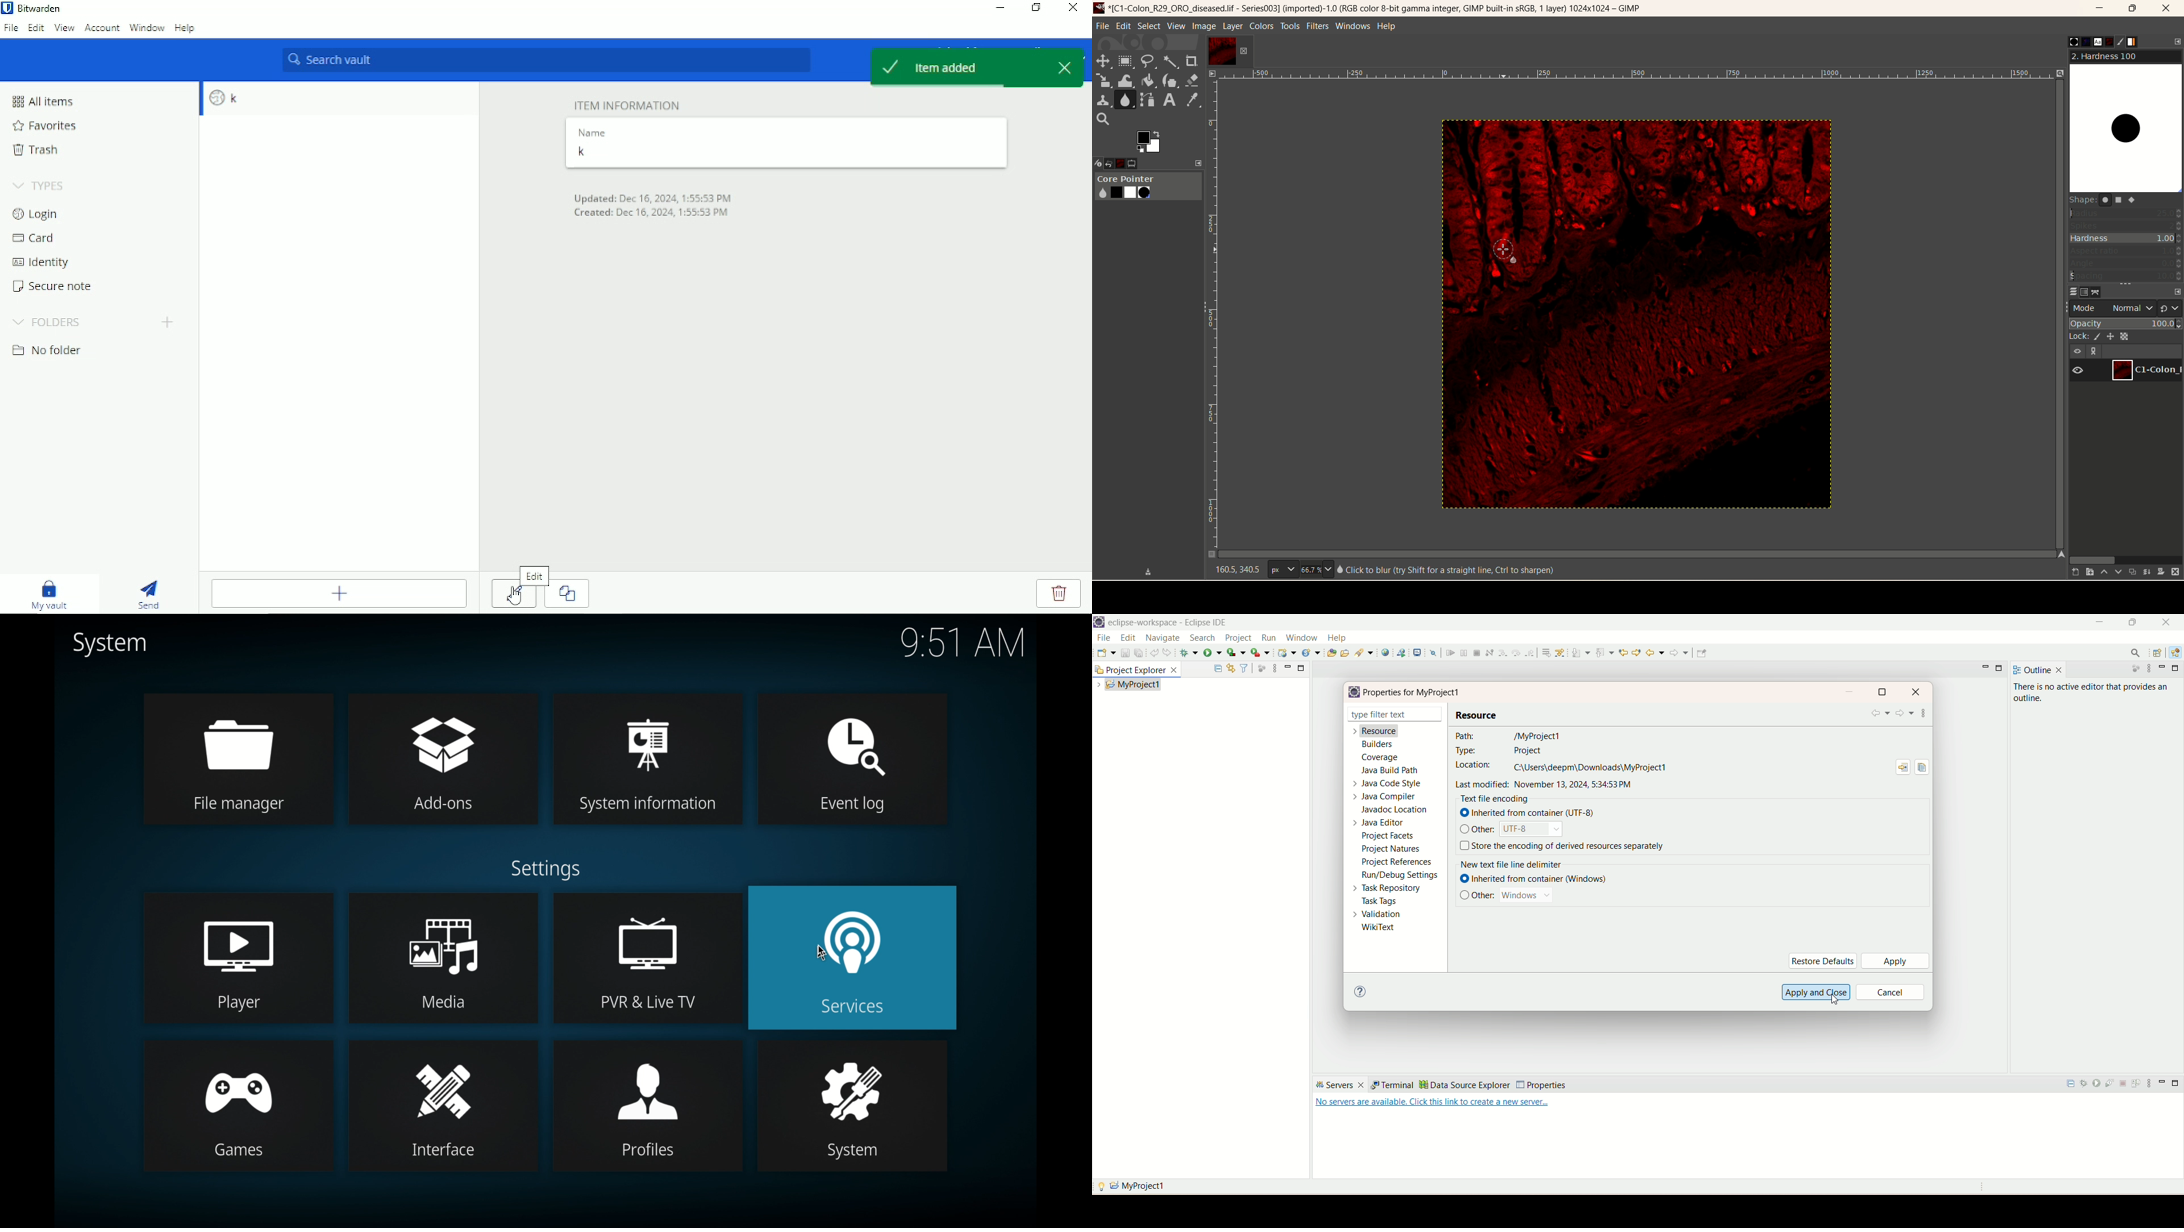  What do you see at coordinates (1128, 162) in the screenshot?
I see `images` at bounding box center [1128, 162].